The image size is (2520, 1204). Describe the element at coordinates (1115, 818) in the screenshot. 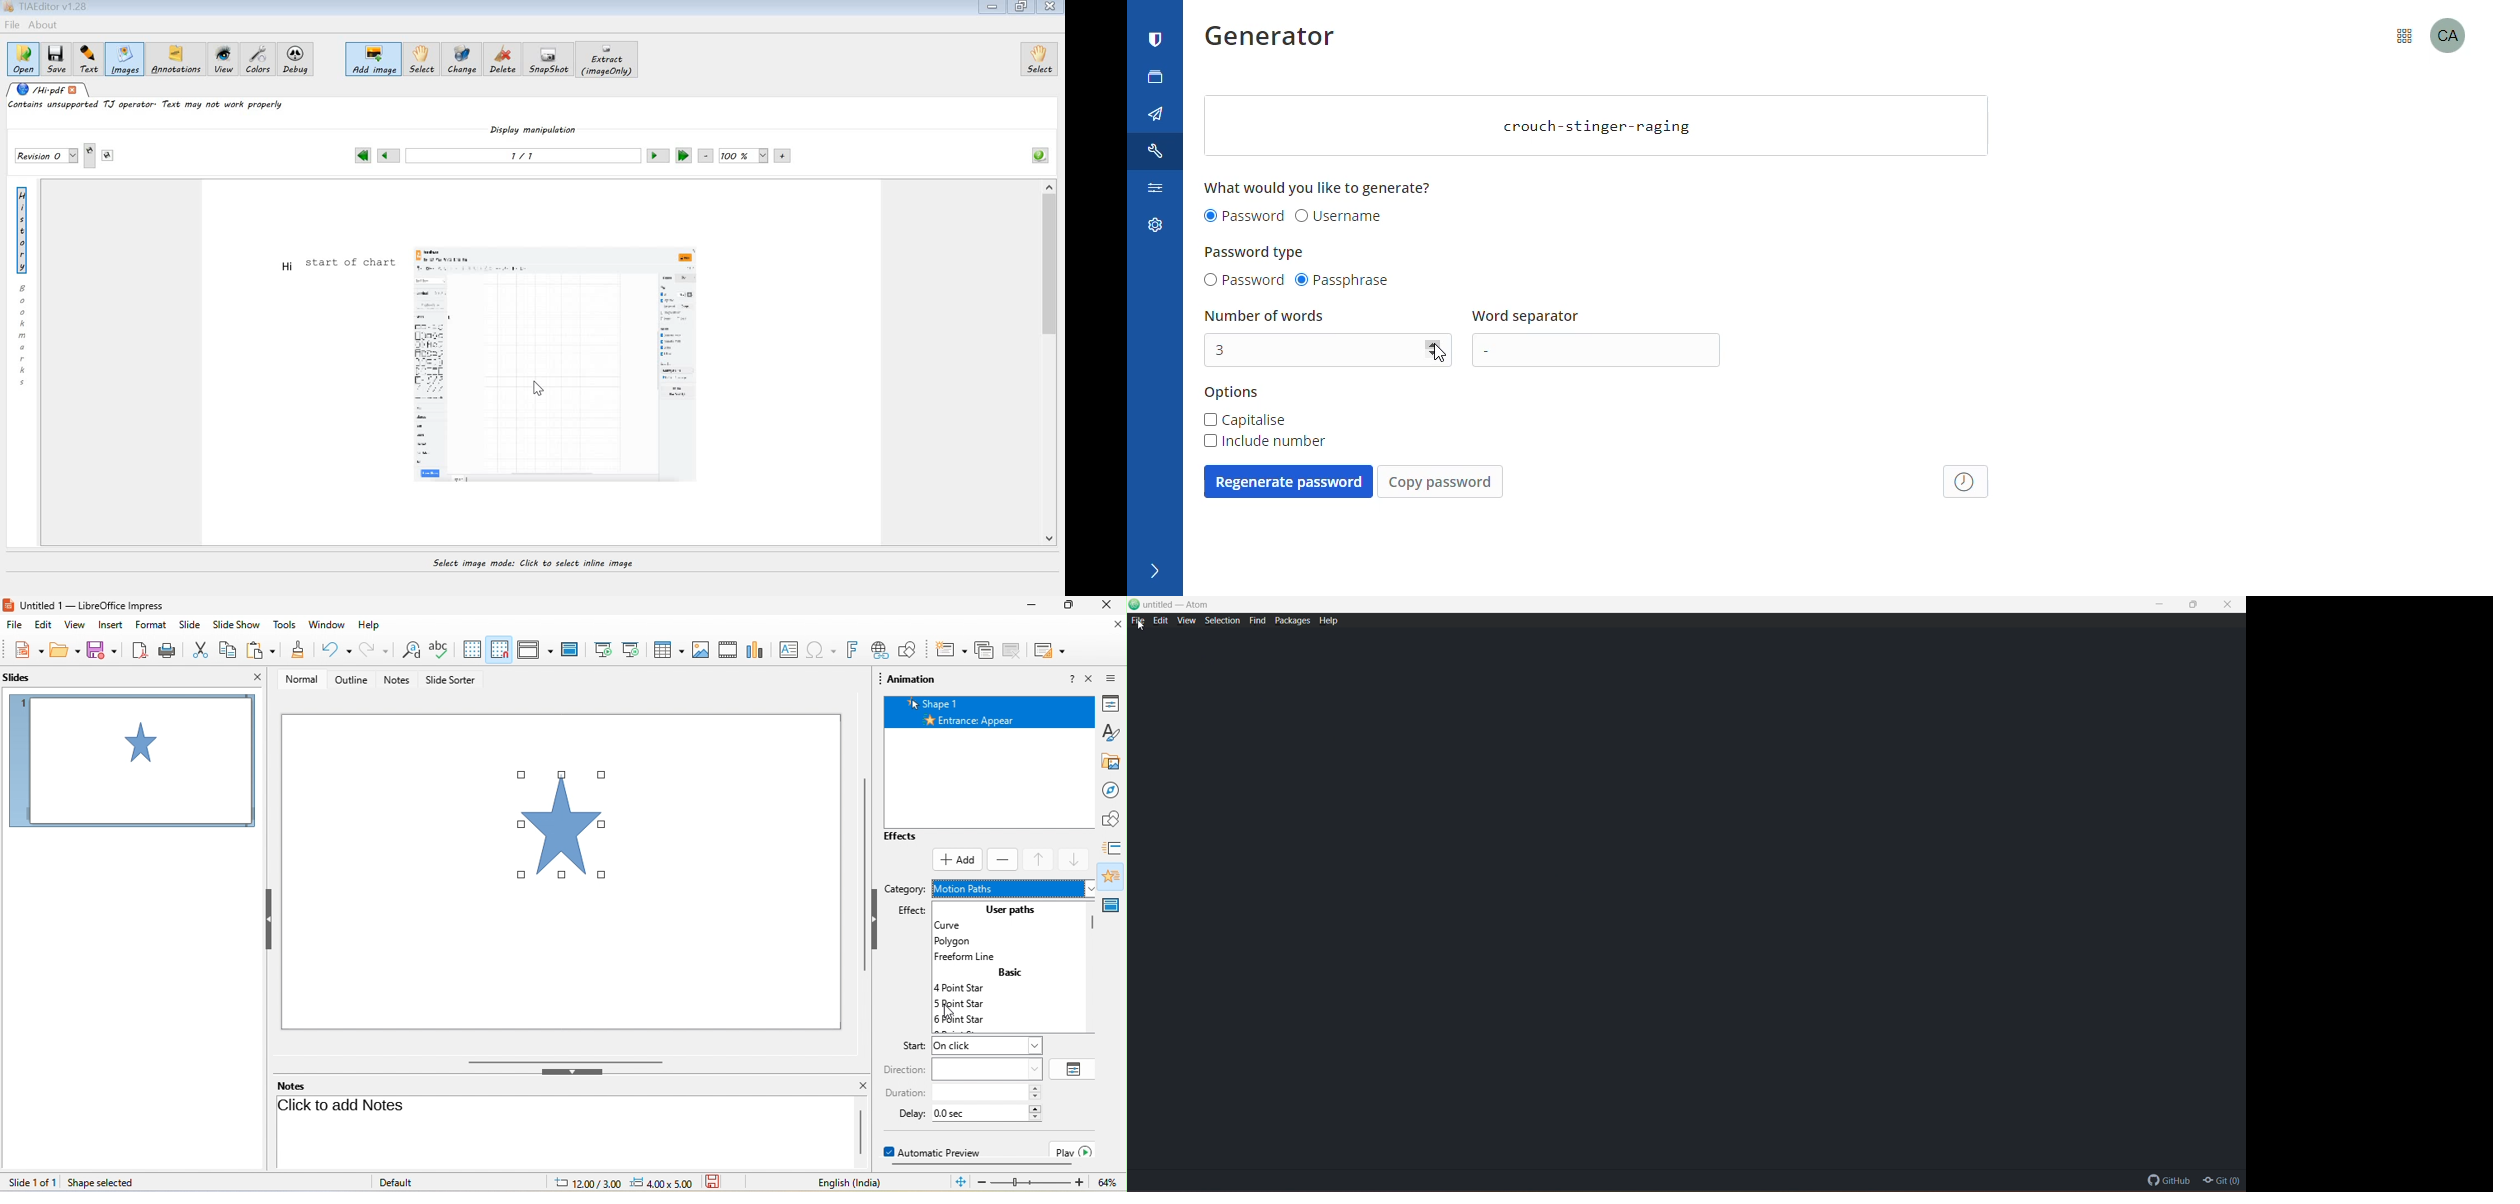

I see `shapes` at that location.